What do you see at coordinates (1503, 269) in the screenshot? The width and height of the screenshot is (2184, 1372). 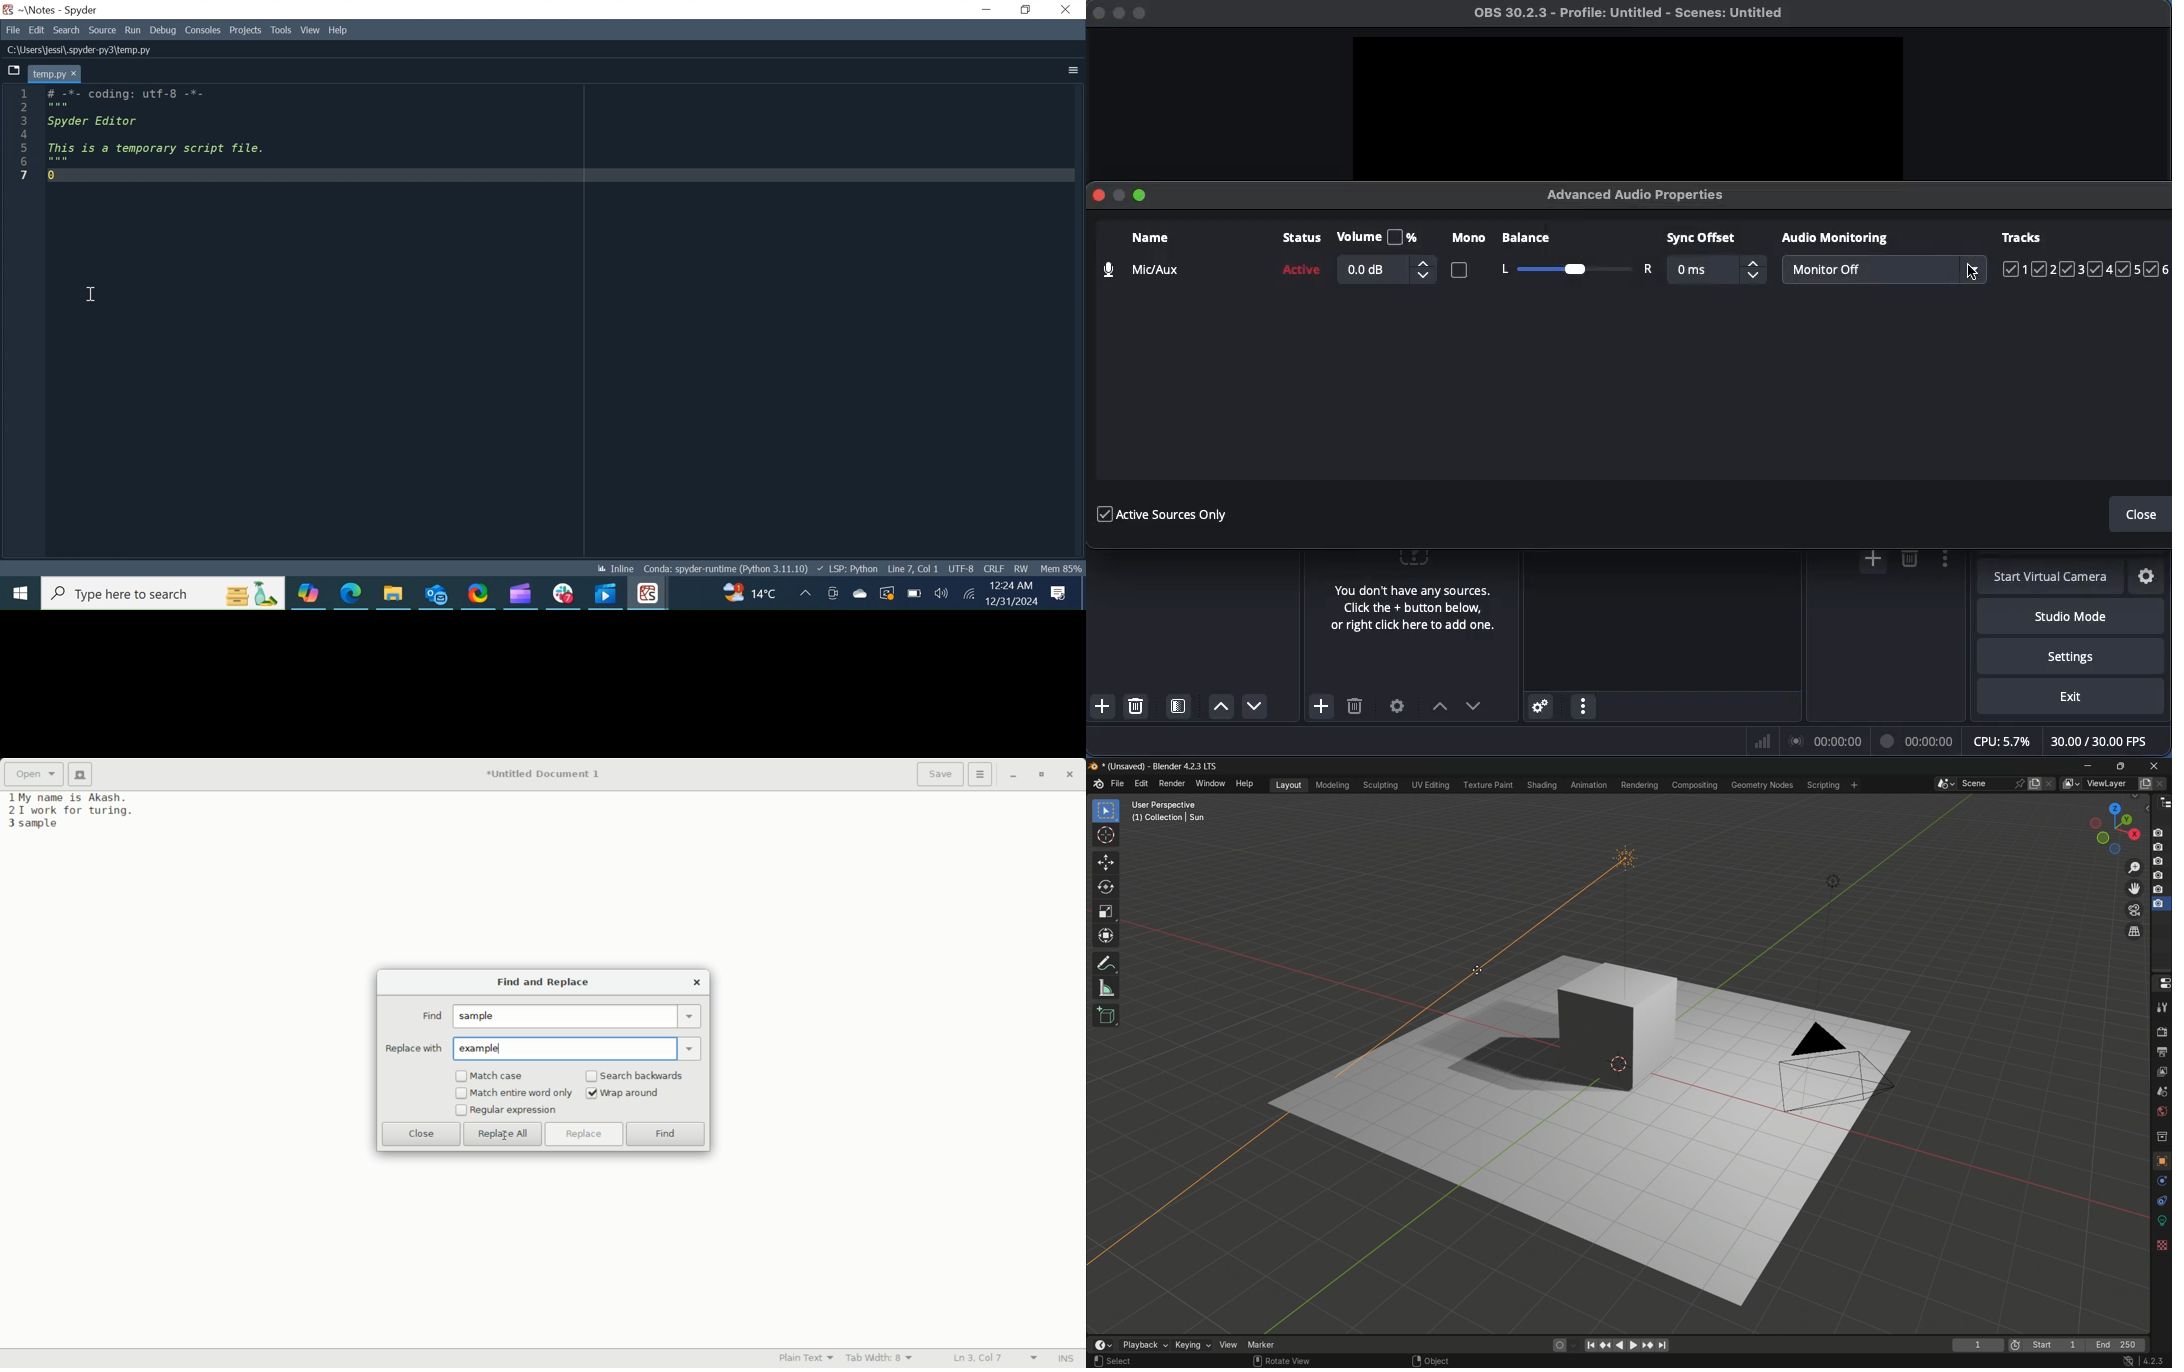 I see `Left` at bounding box center [1503, 269].